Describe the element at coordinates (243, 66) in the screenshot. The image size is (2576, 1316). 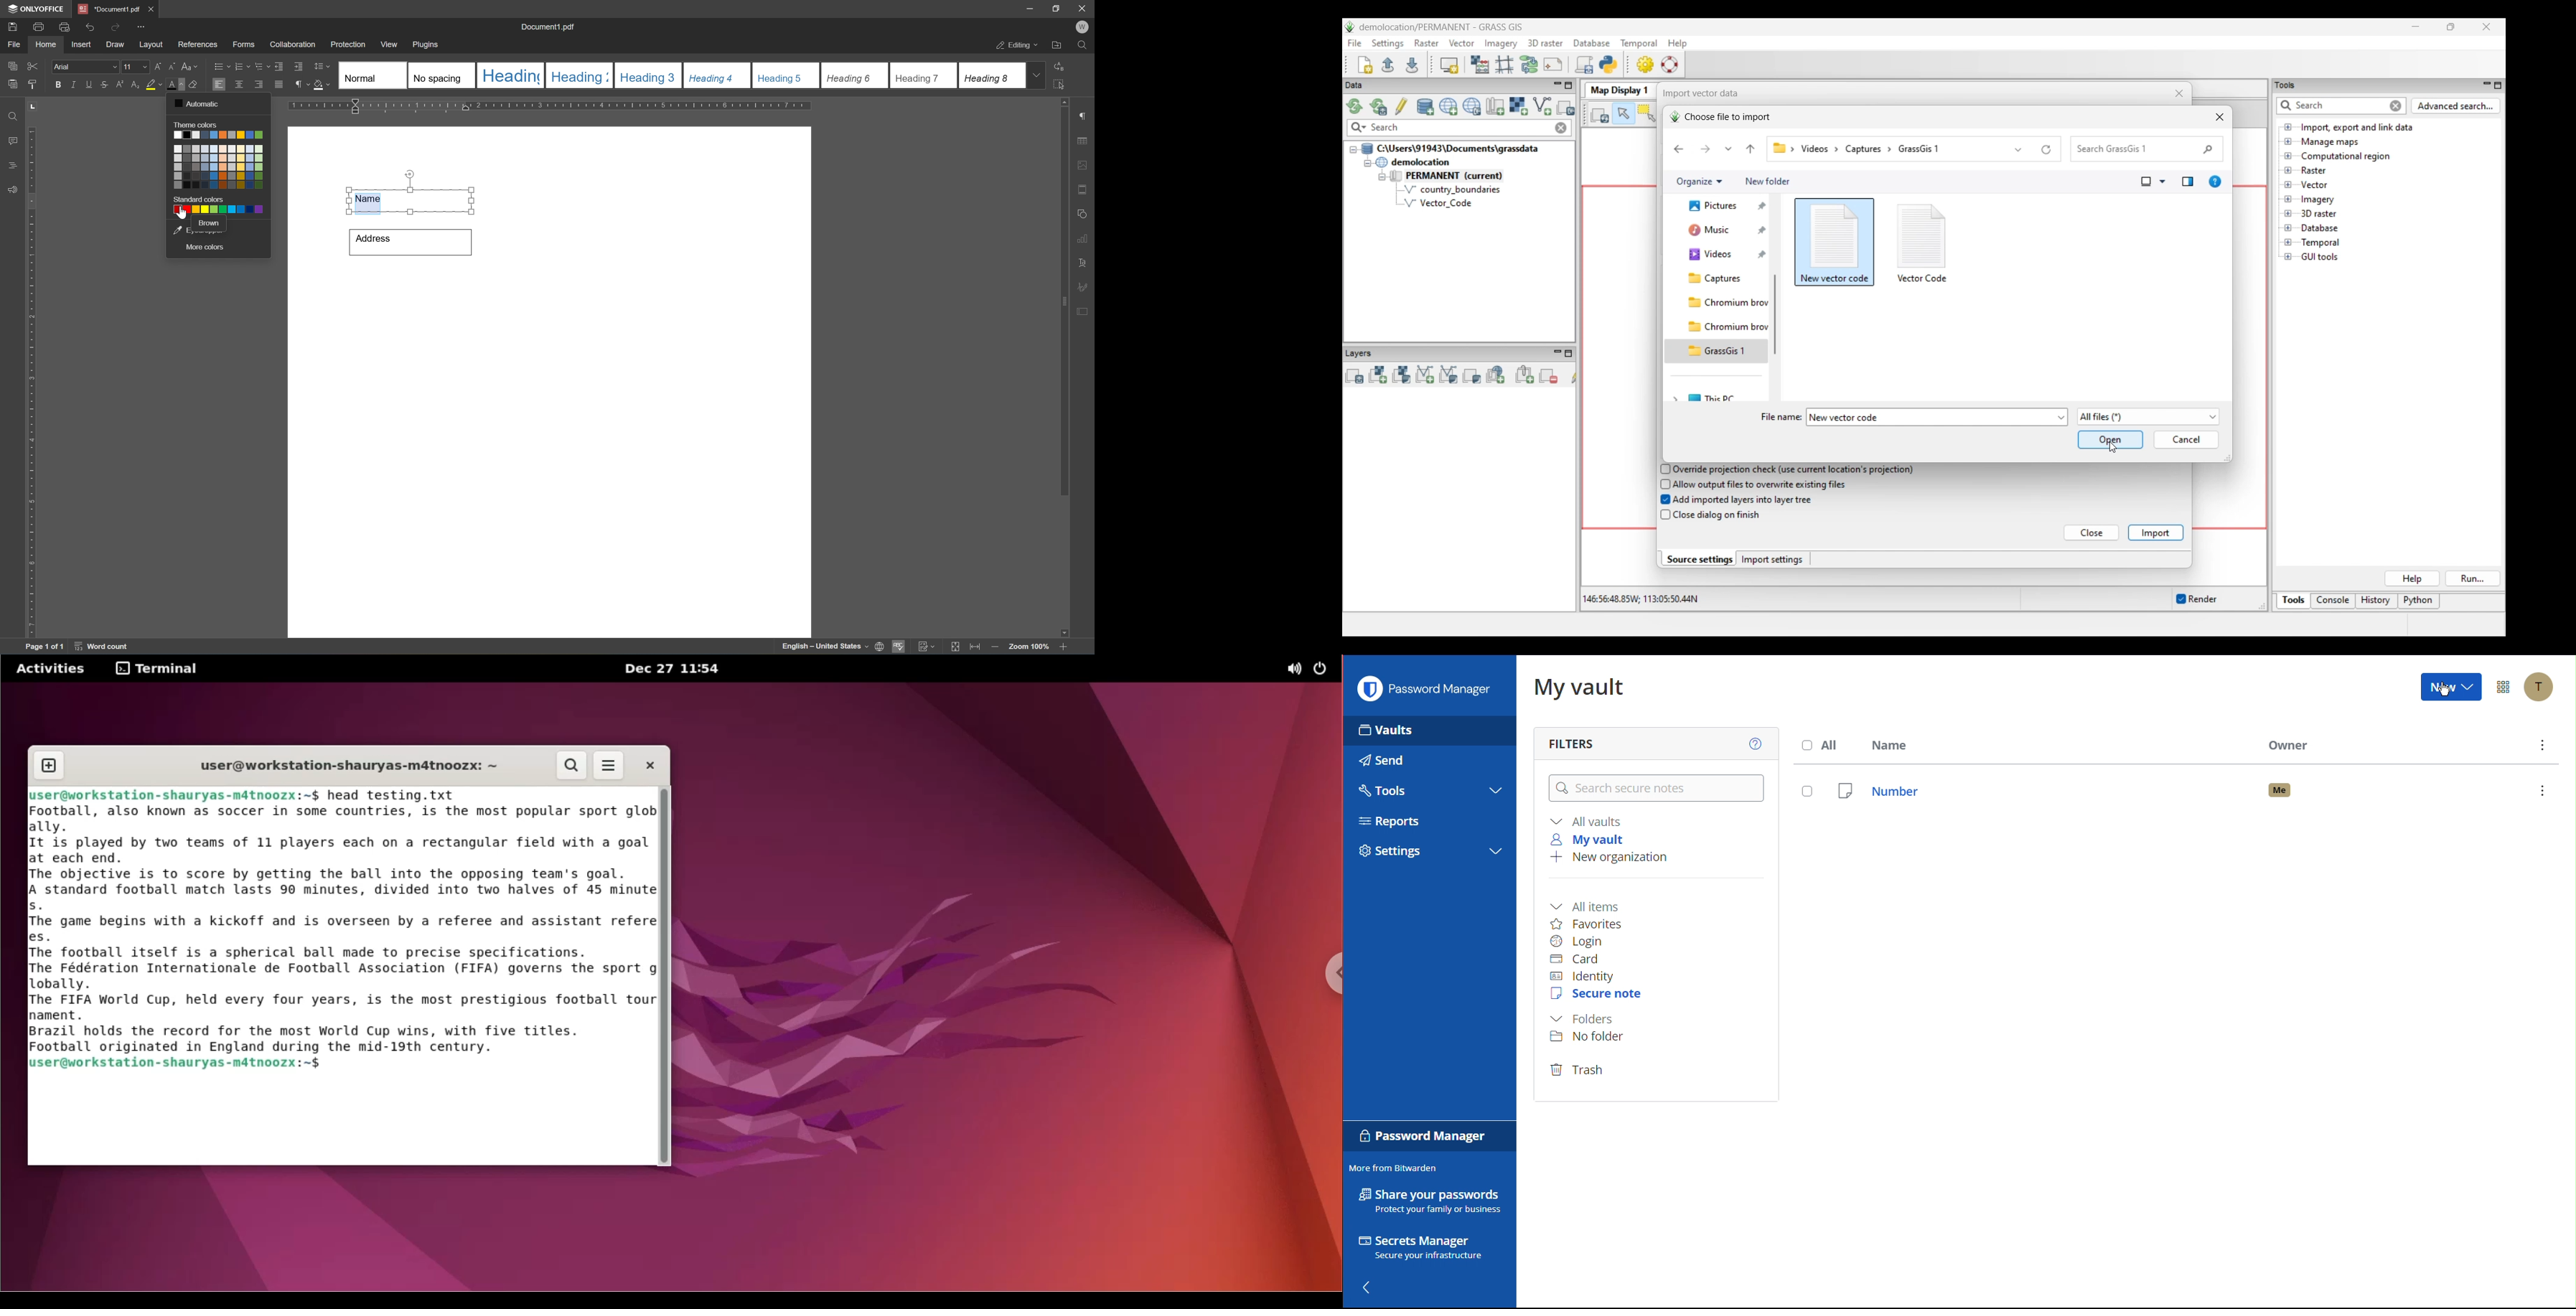
I see `numbering` at that location.